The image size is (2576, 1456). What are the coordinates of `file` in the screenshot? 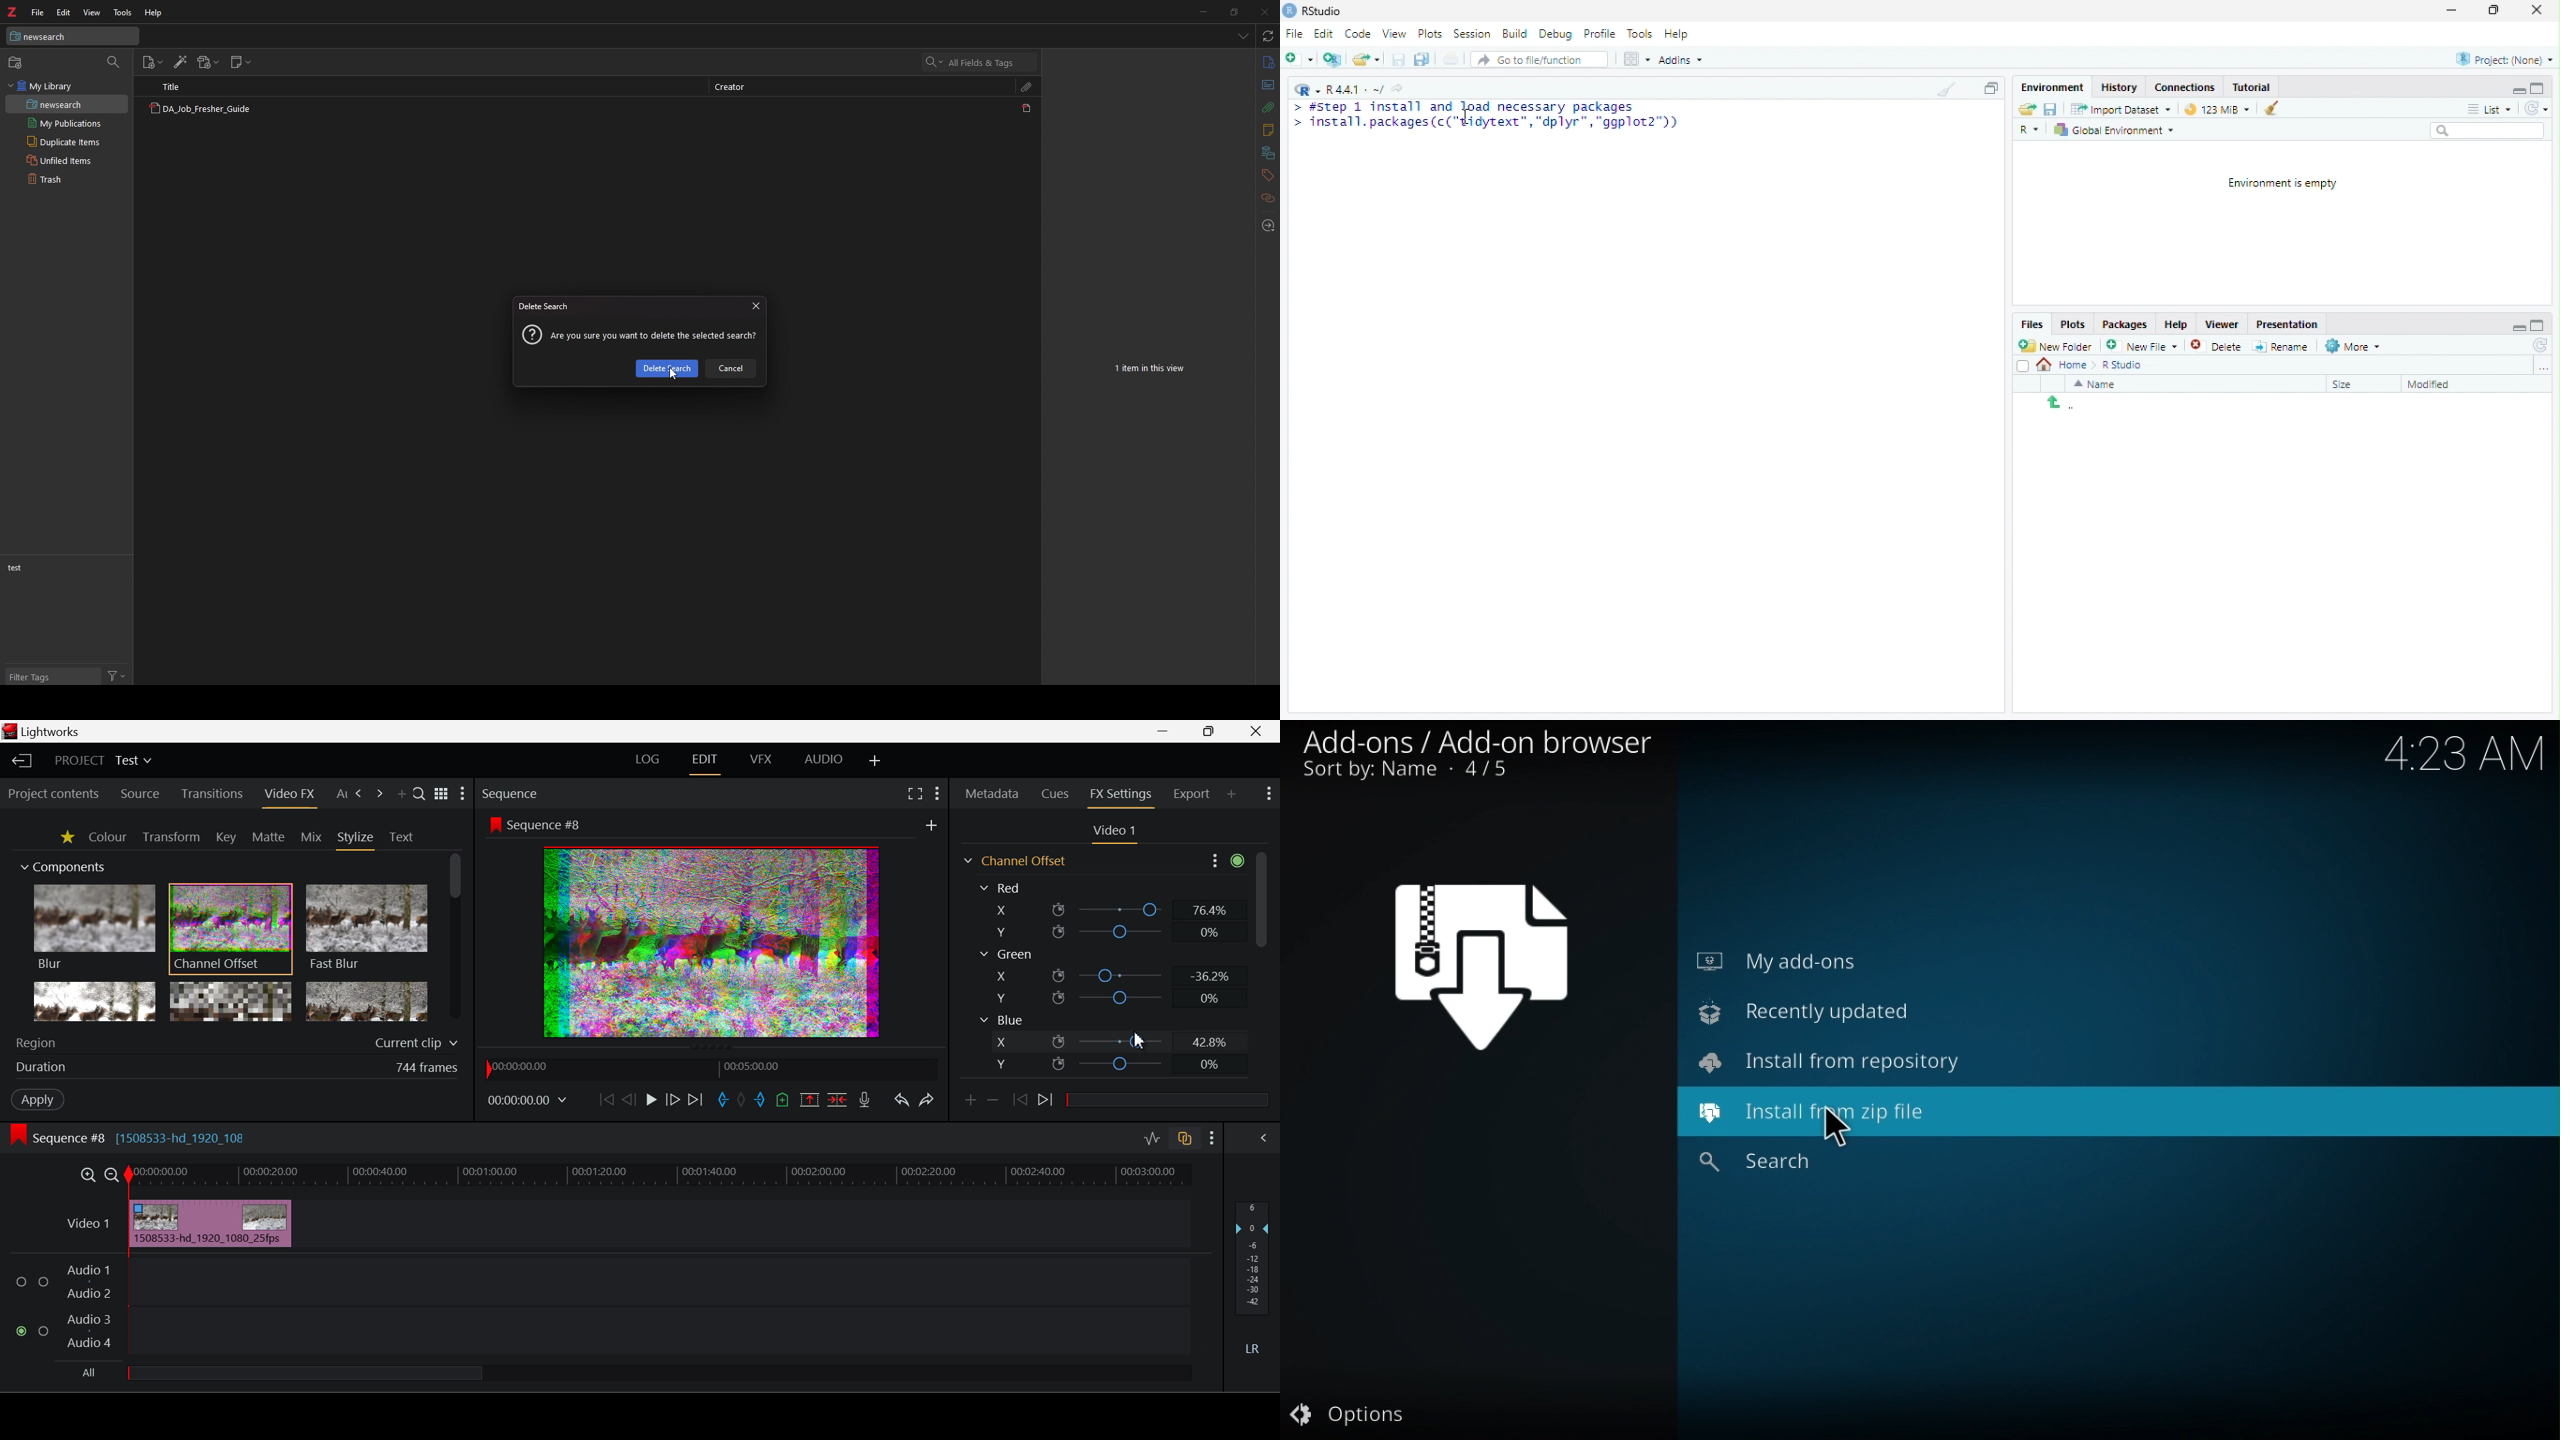 It's located at (37, 13).